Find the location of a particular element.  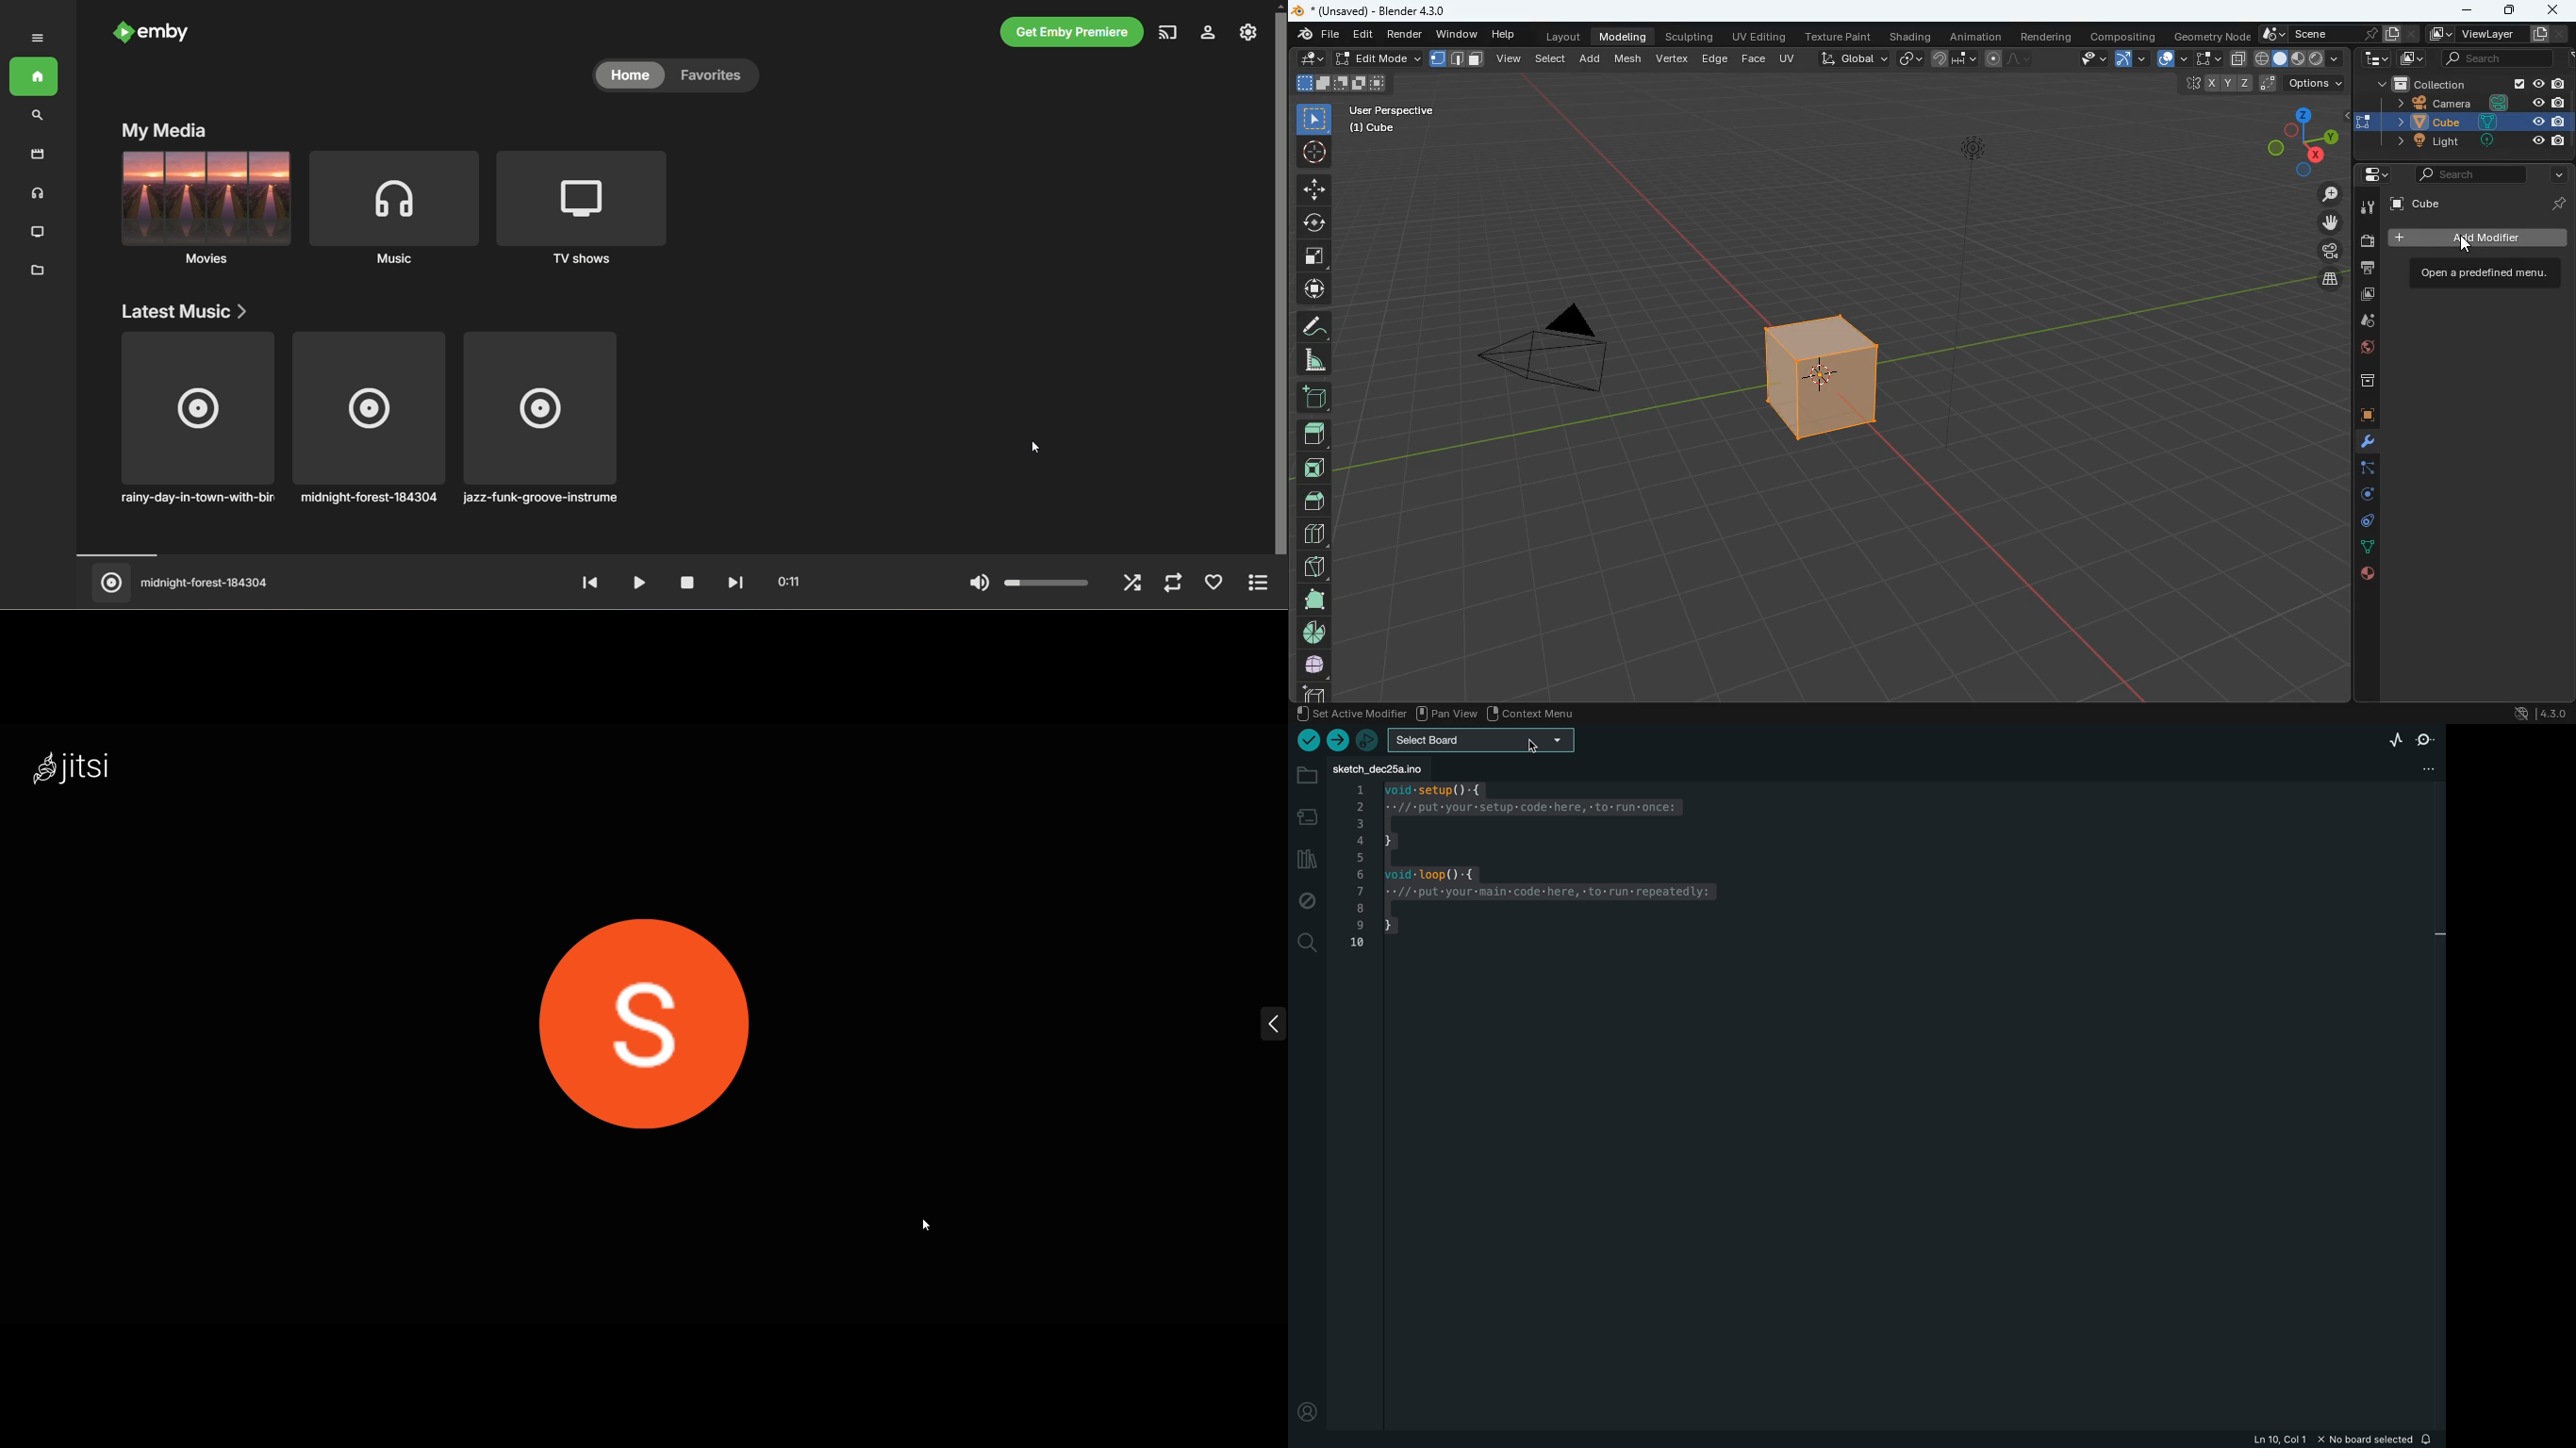

modifiers is located at coordinates (2364, 445).